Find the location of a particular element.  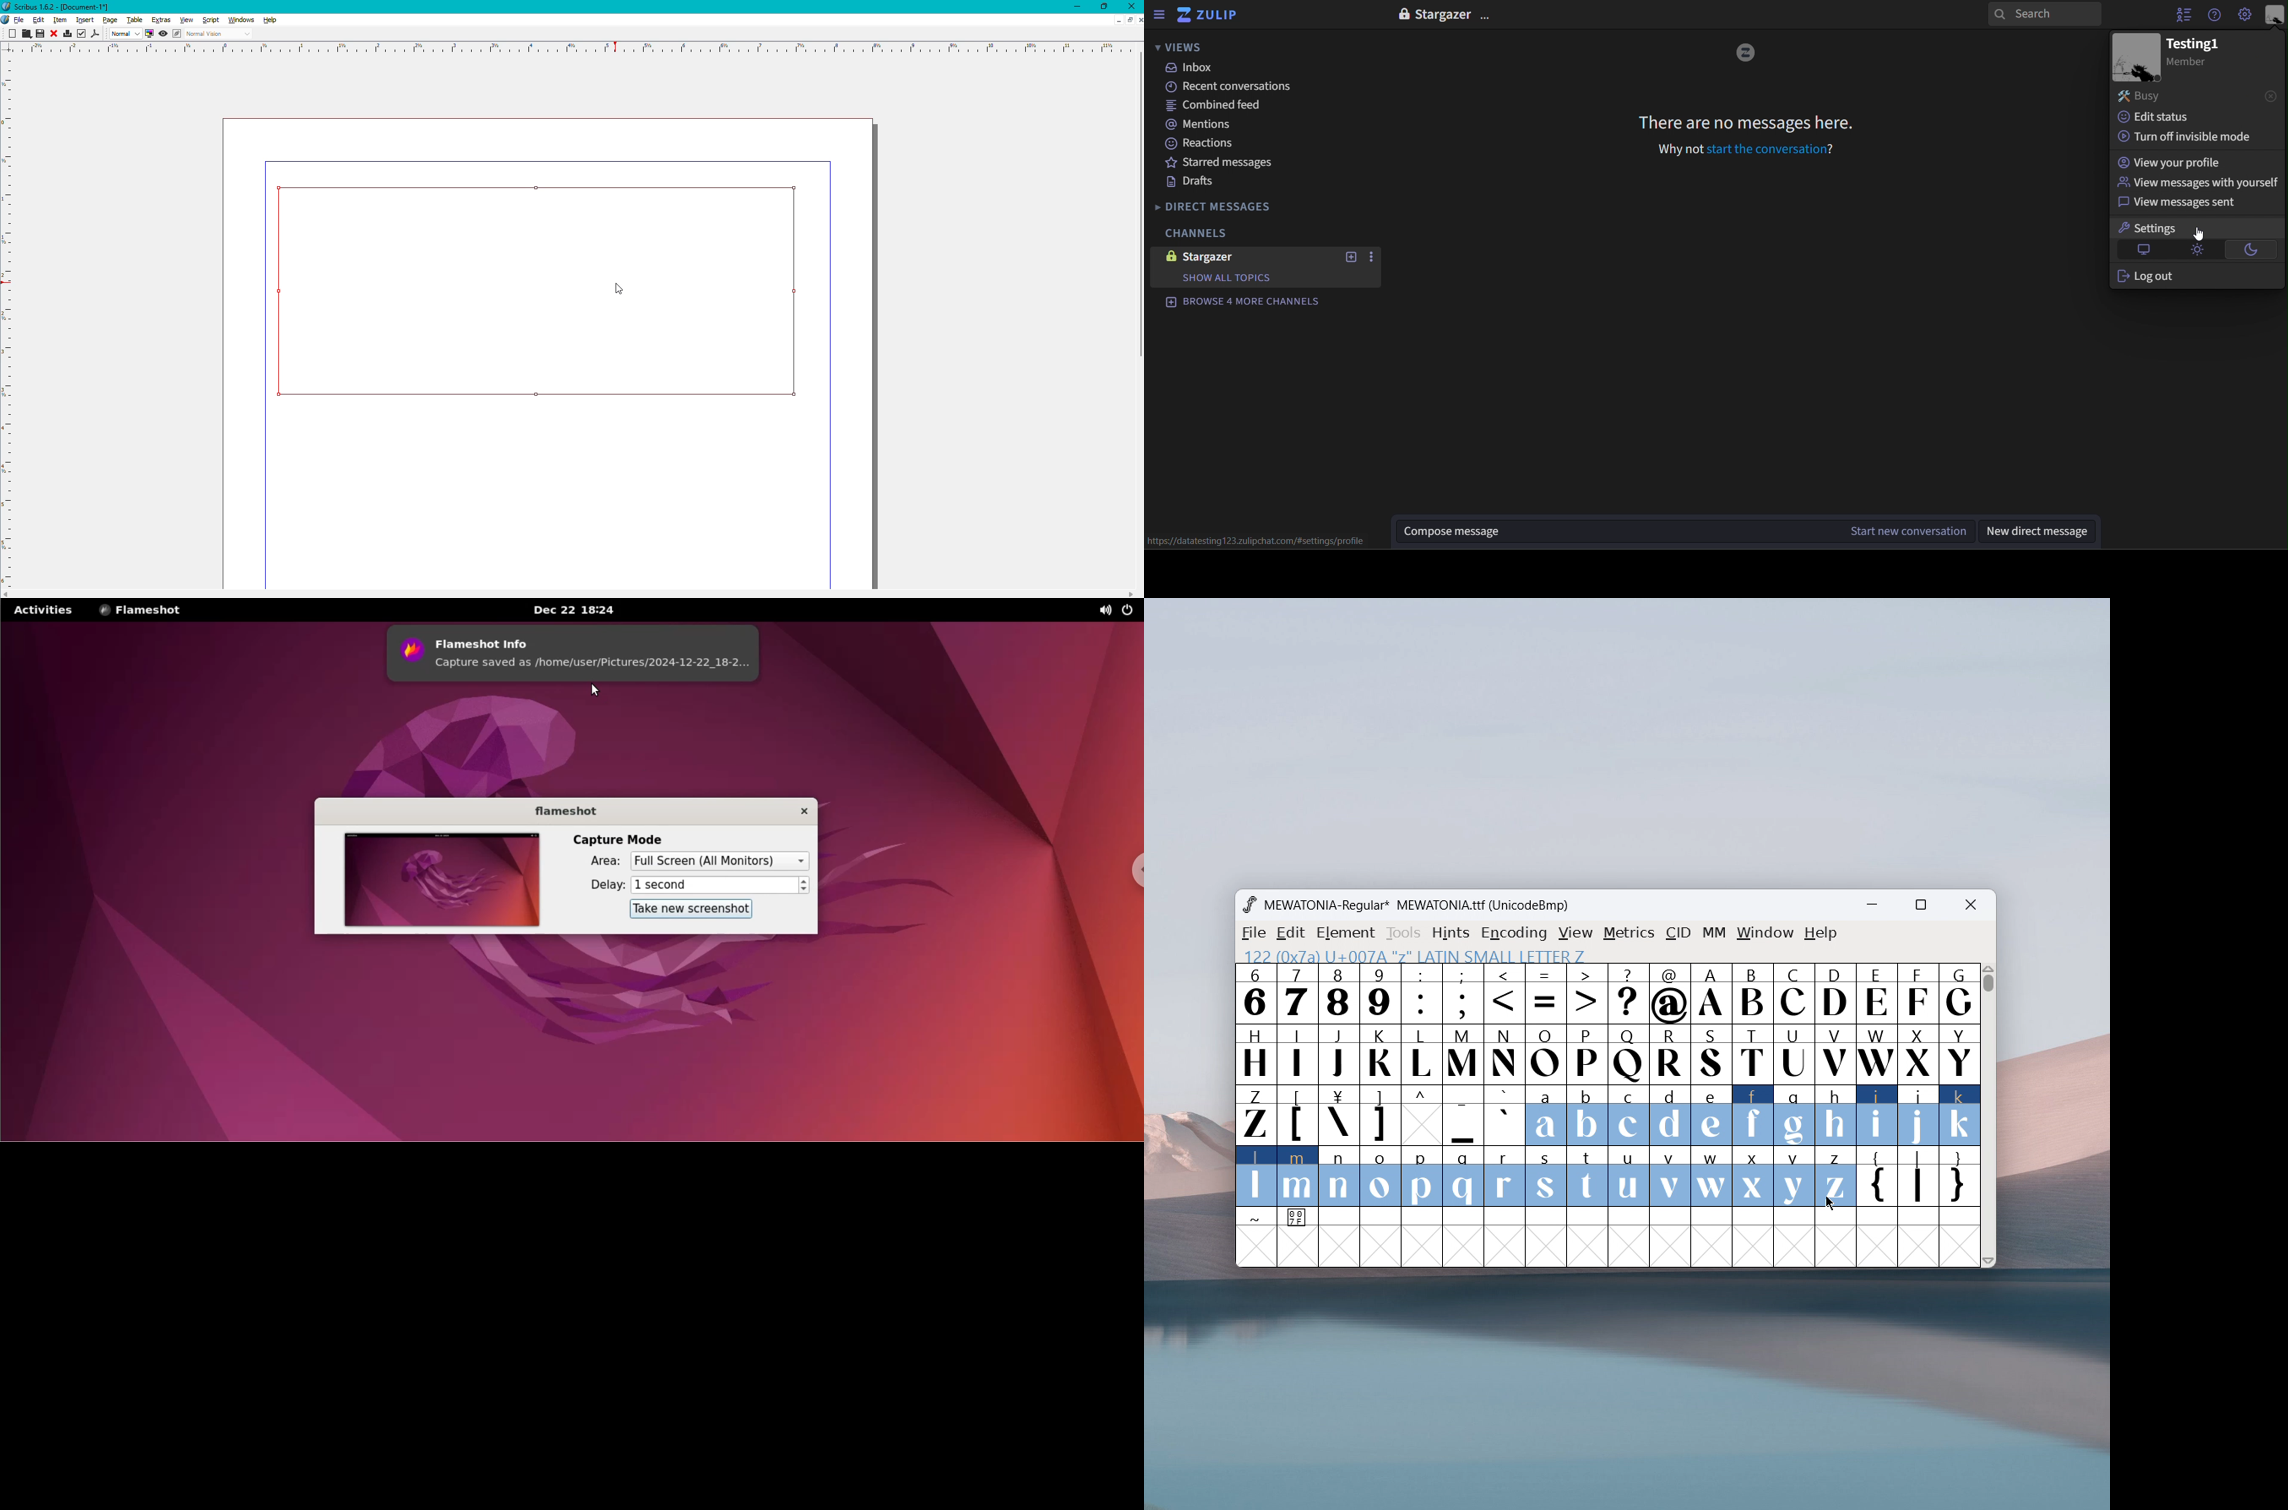

View is located at coordinates (186, 20).